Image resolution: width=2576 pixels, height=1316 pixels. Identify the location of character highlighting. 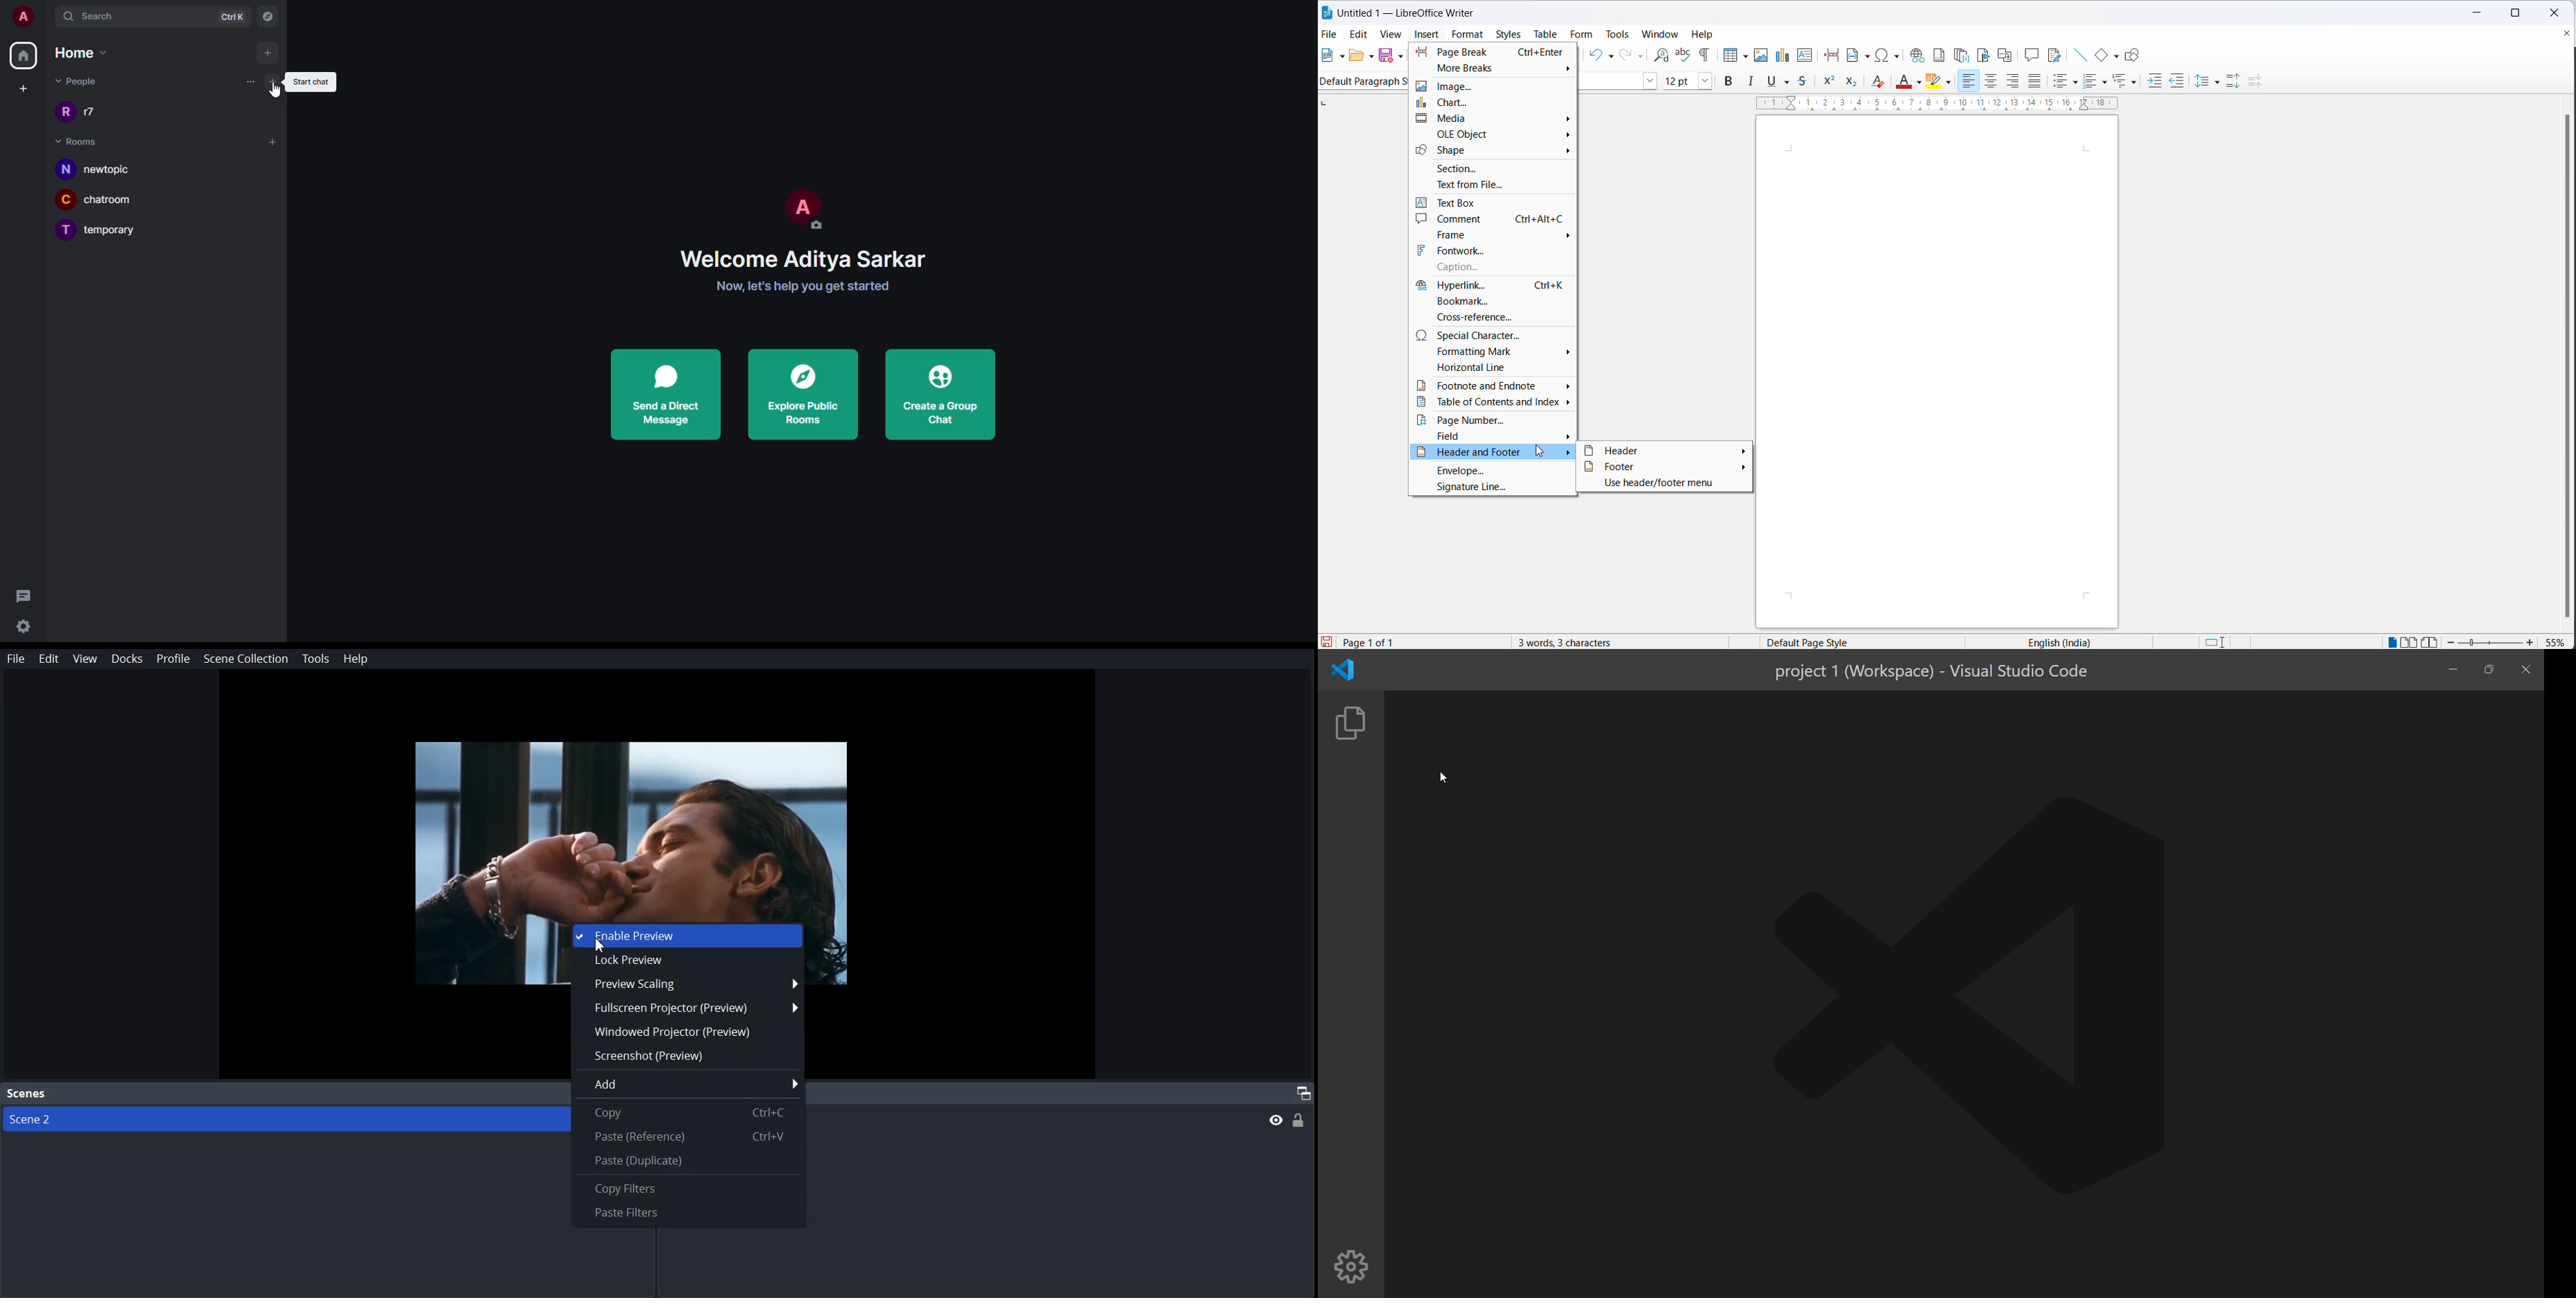
(1950, 83).